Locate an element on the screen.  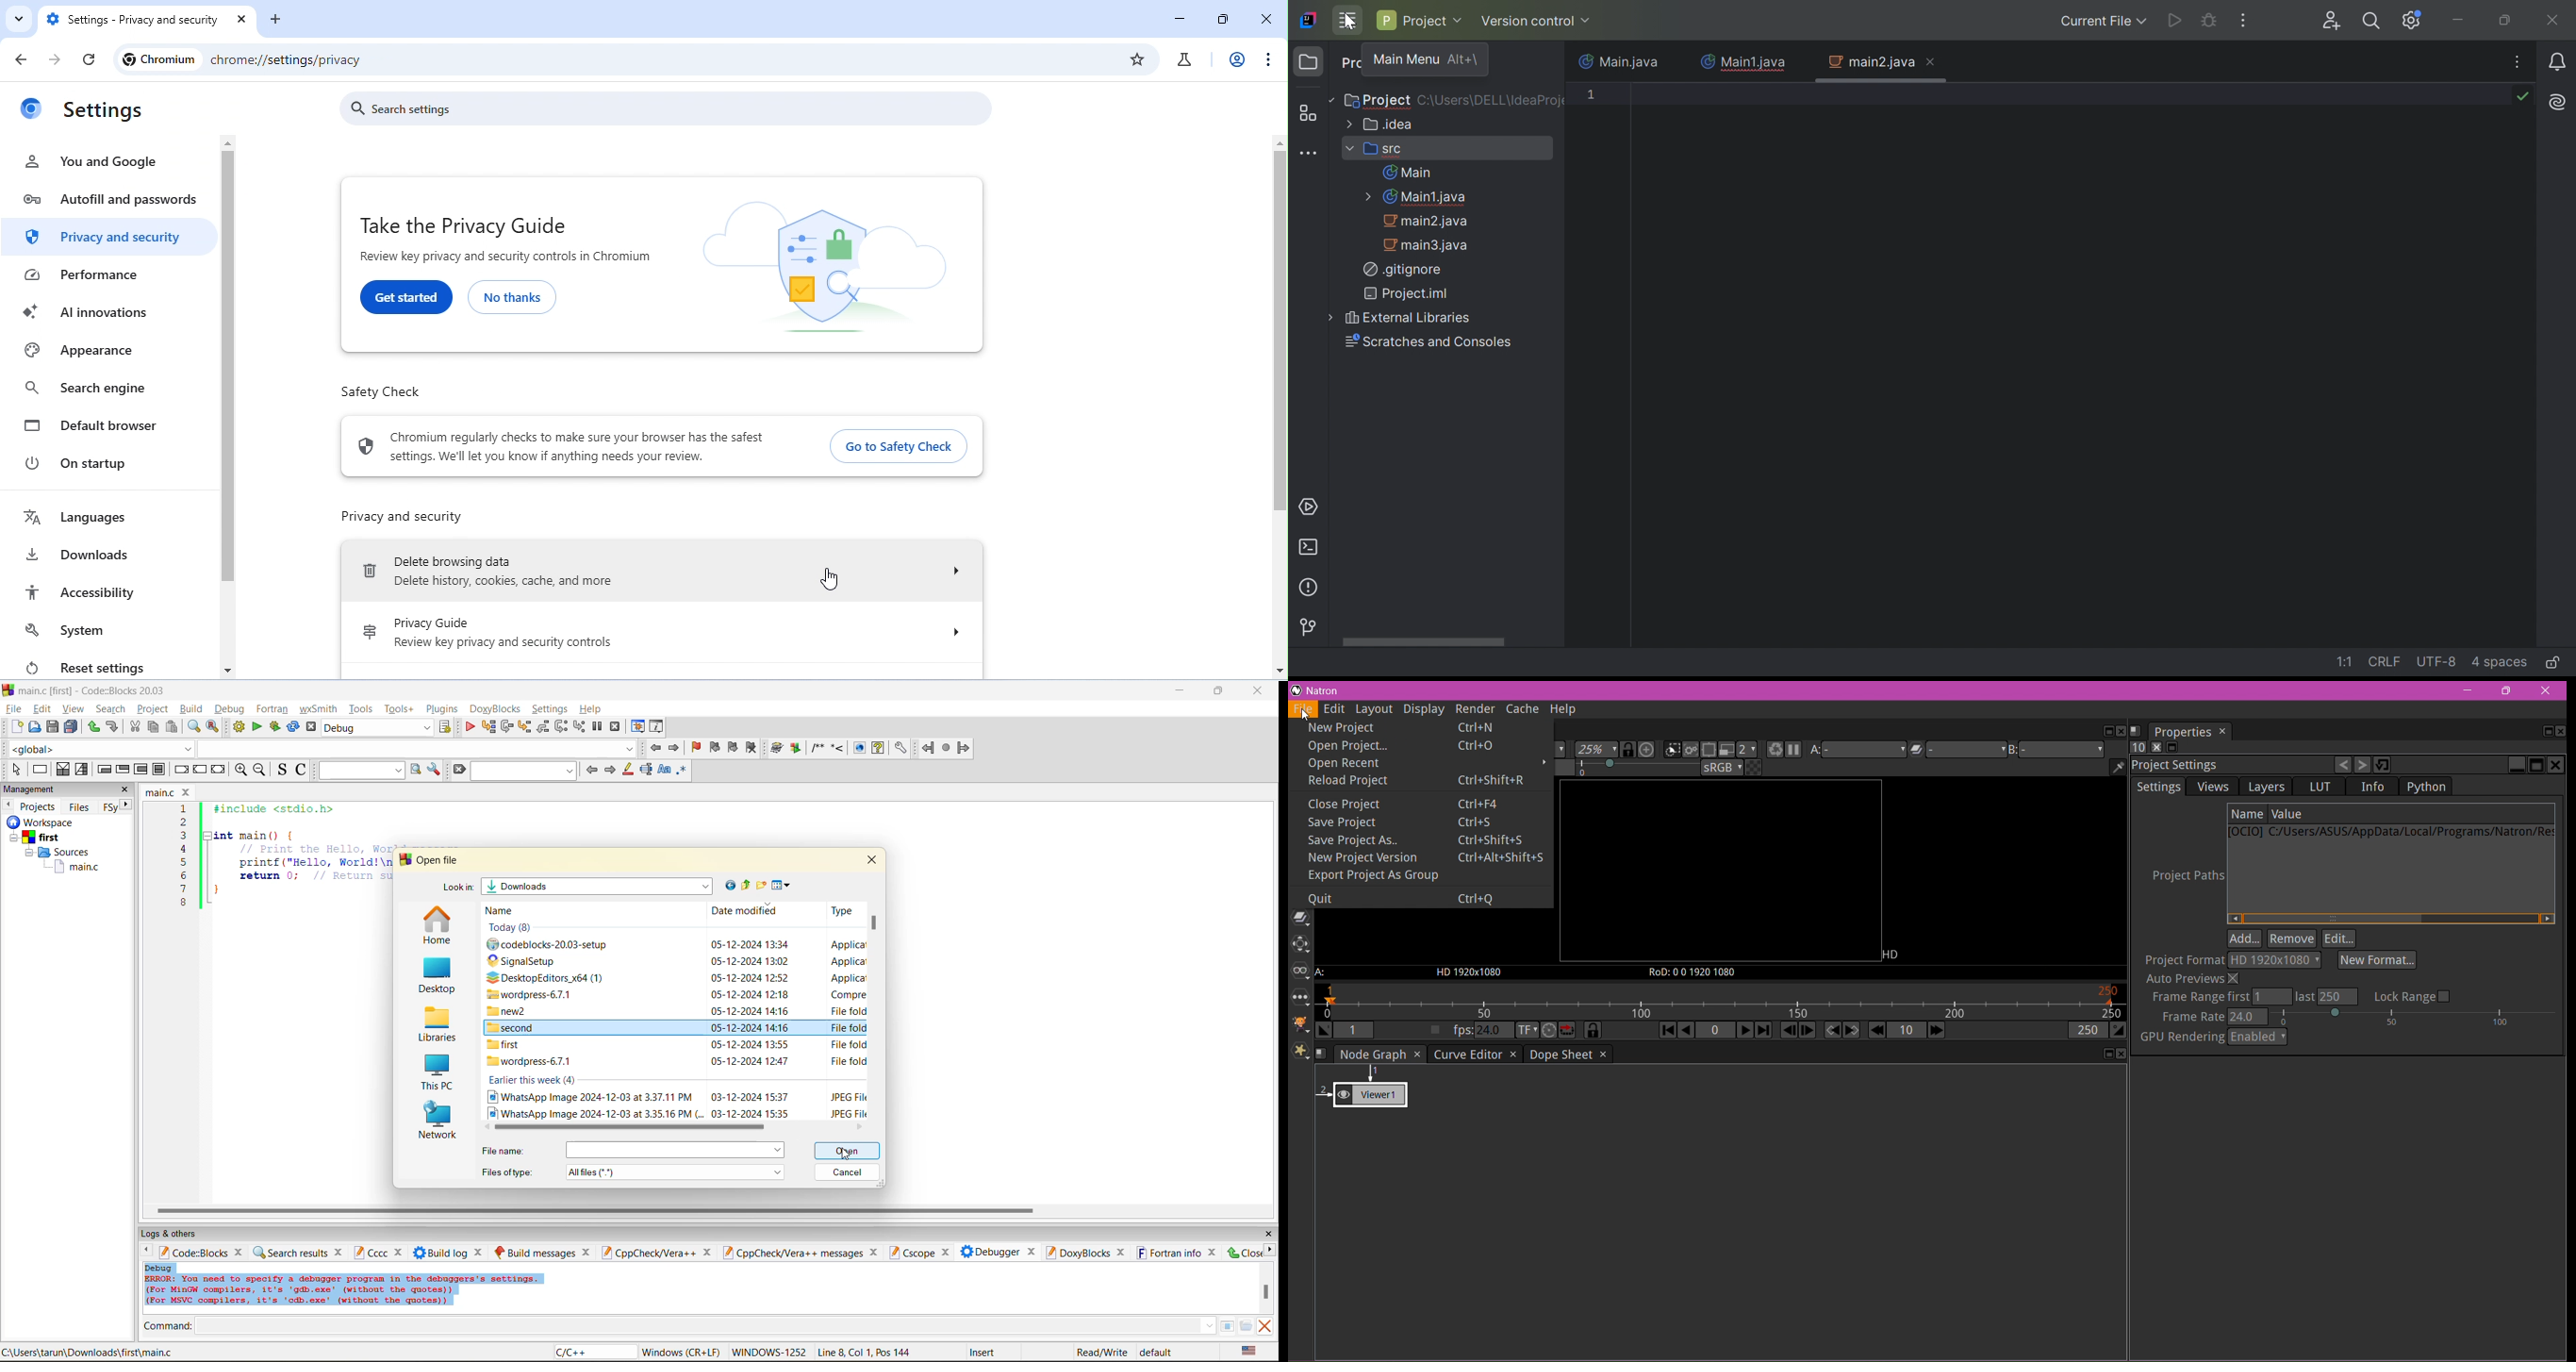
8 is located at coordinates (183, 903).